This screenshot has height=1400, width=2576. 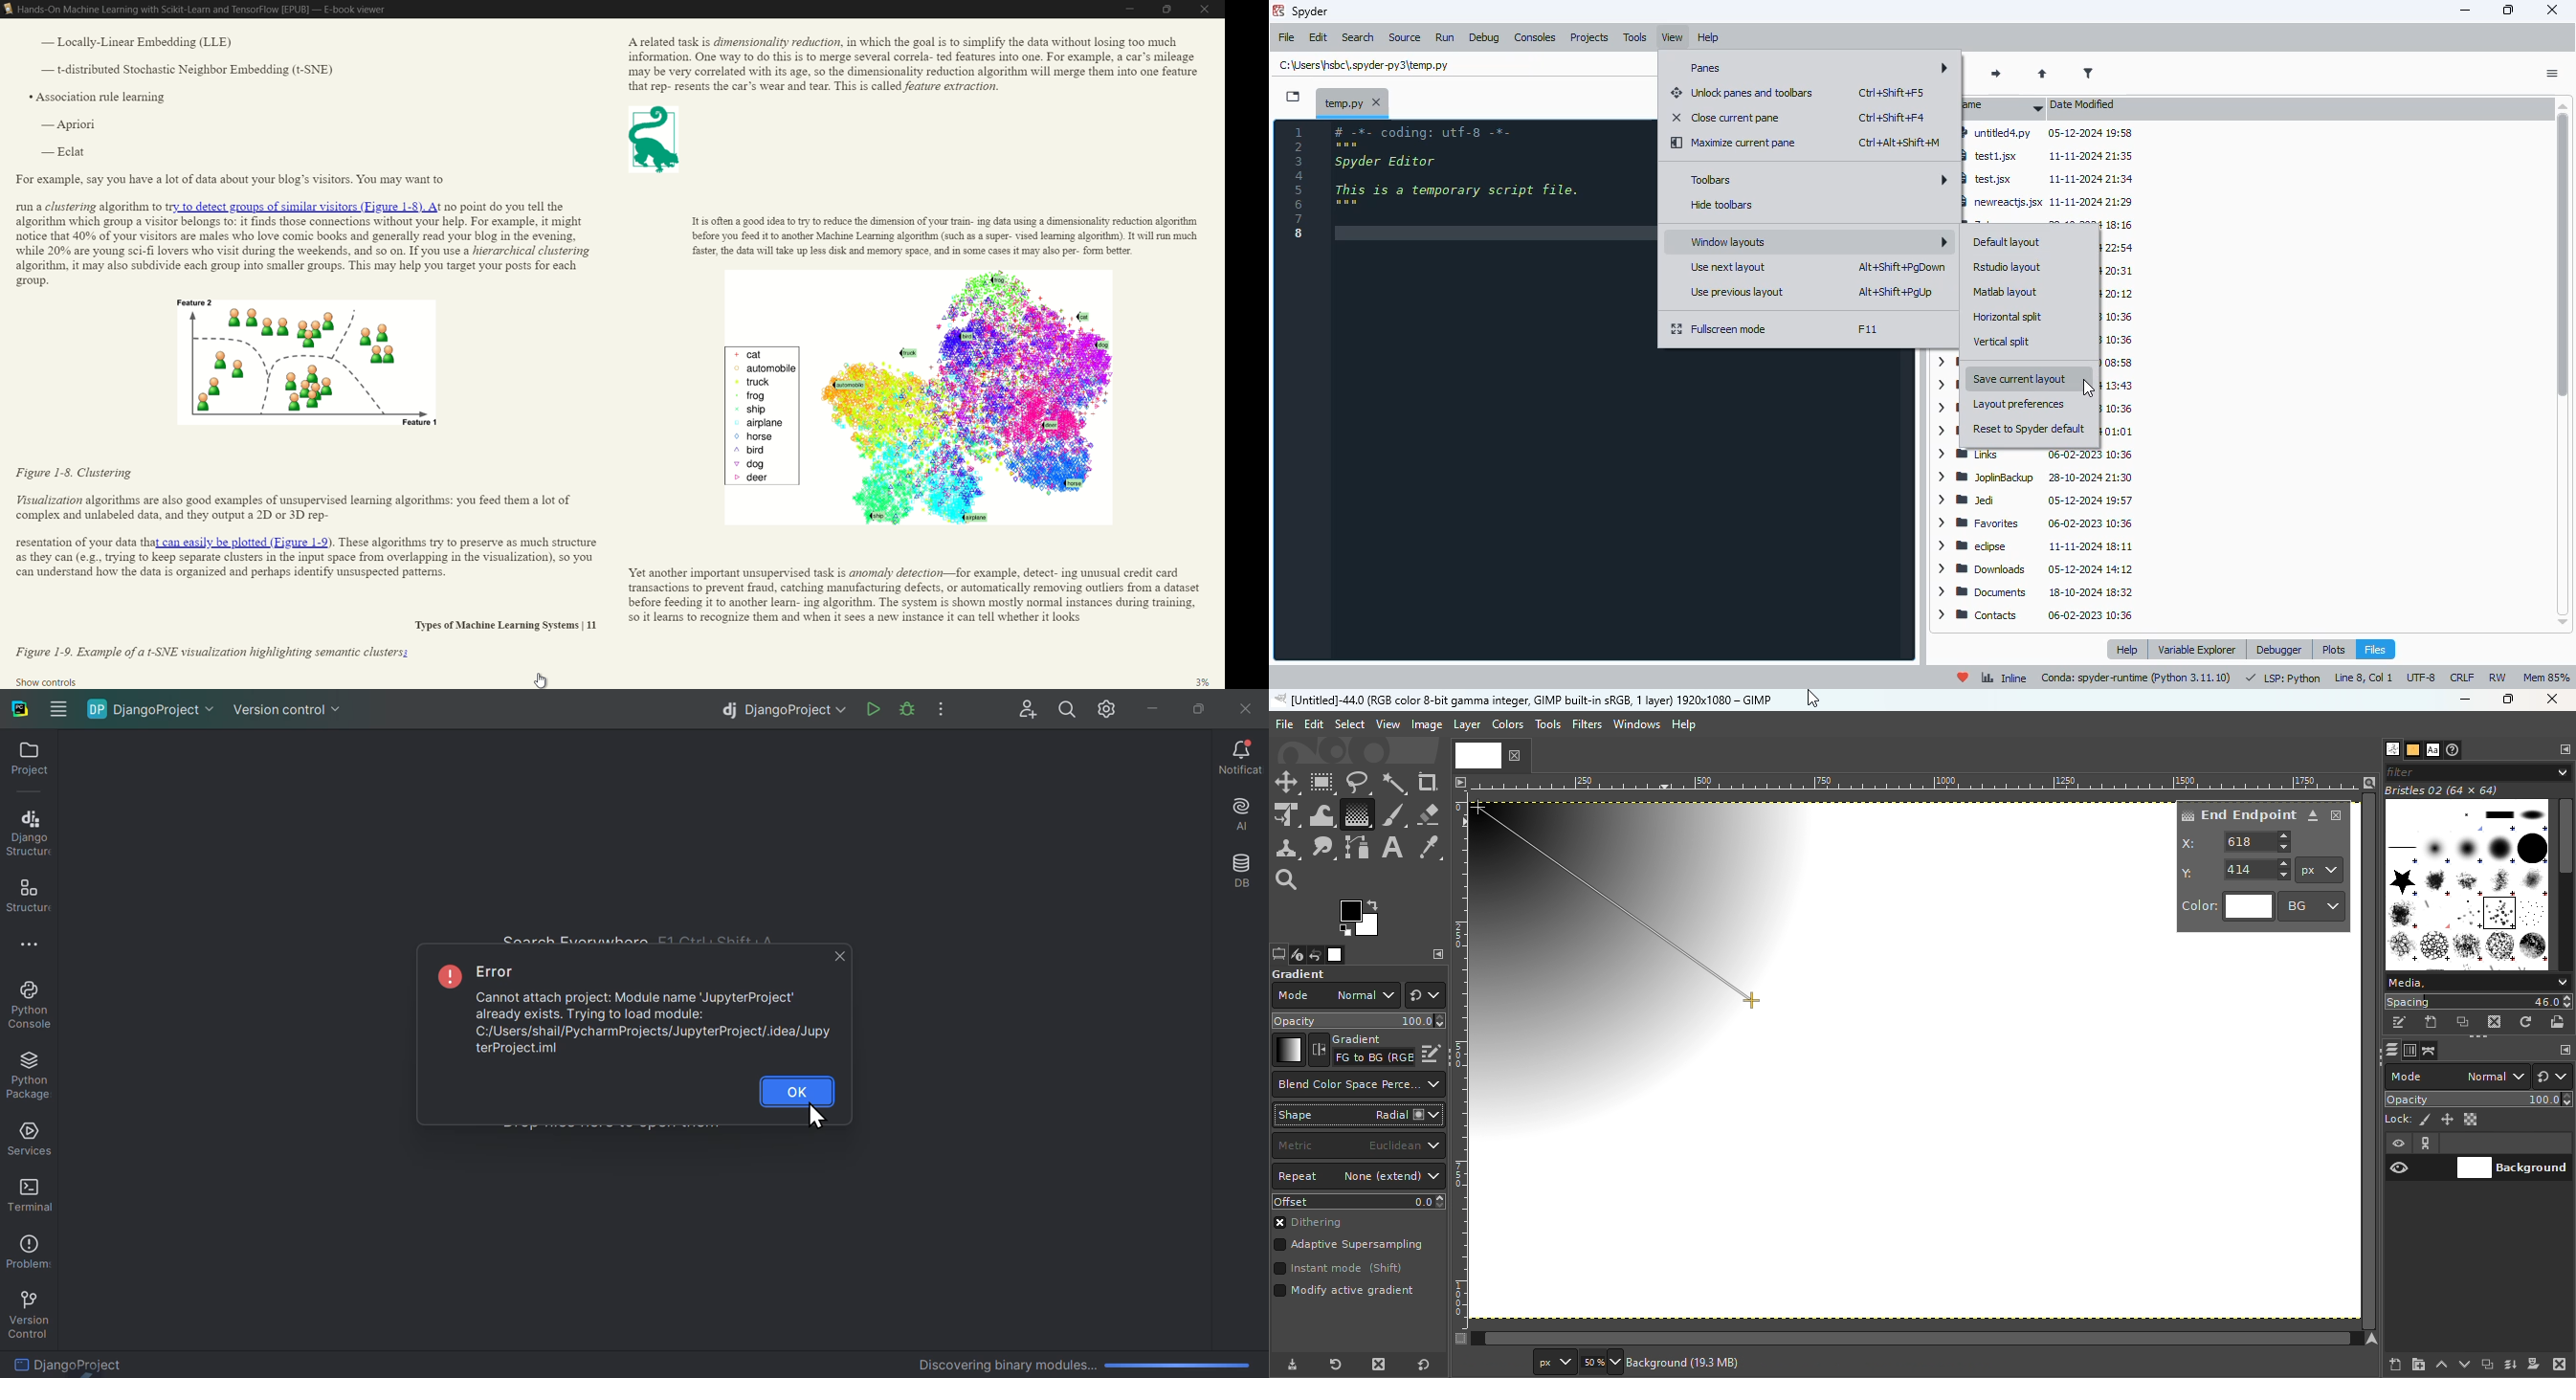 What do you see at coordinates (1358, 848) in the screenshot?
I see `Paths tool` at bounding box center [1358, 848].